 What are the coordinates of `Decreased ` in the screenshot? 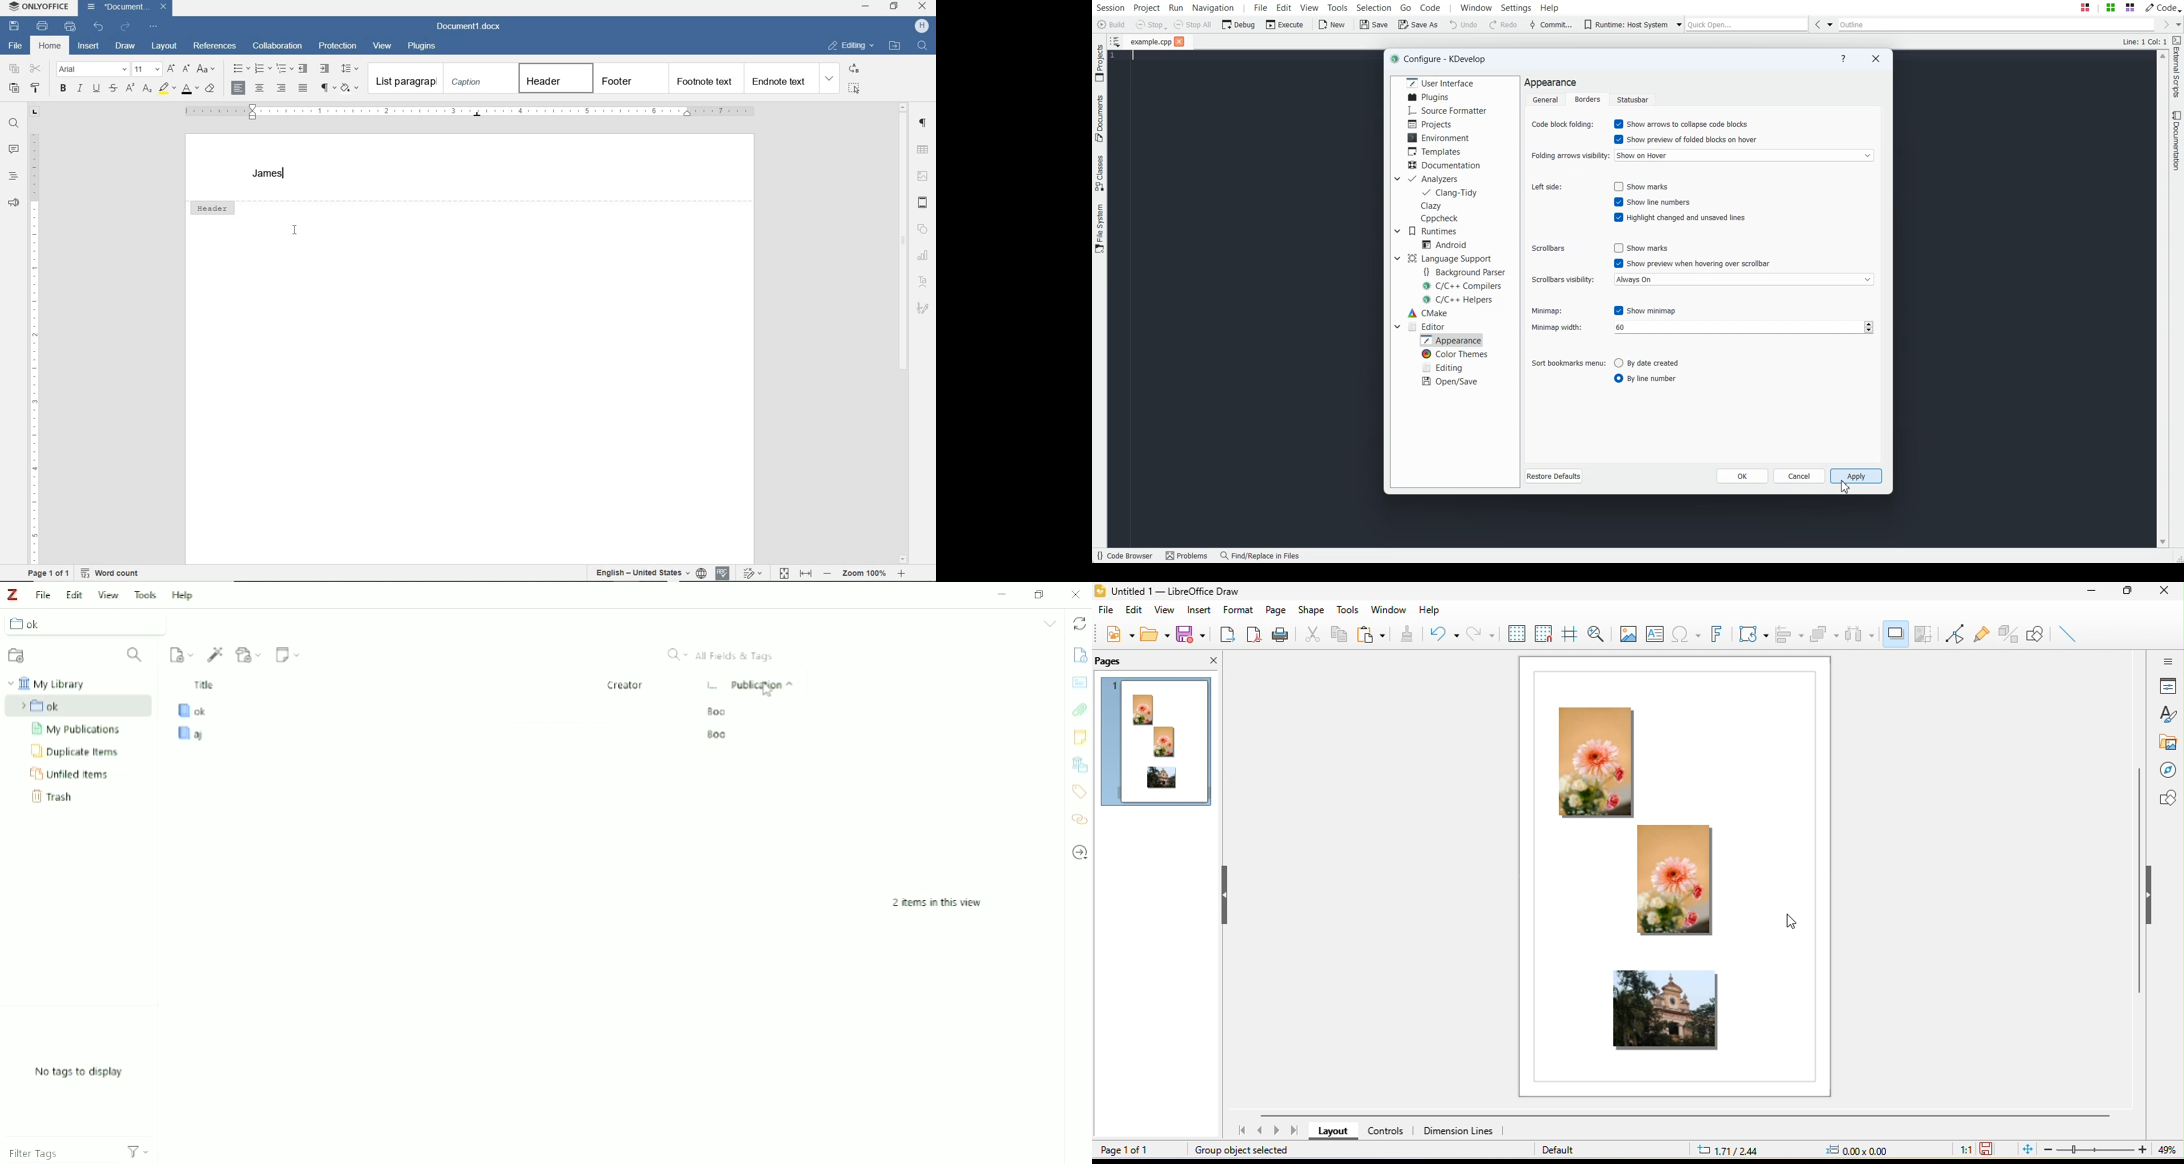 It's located at (827, 573).